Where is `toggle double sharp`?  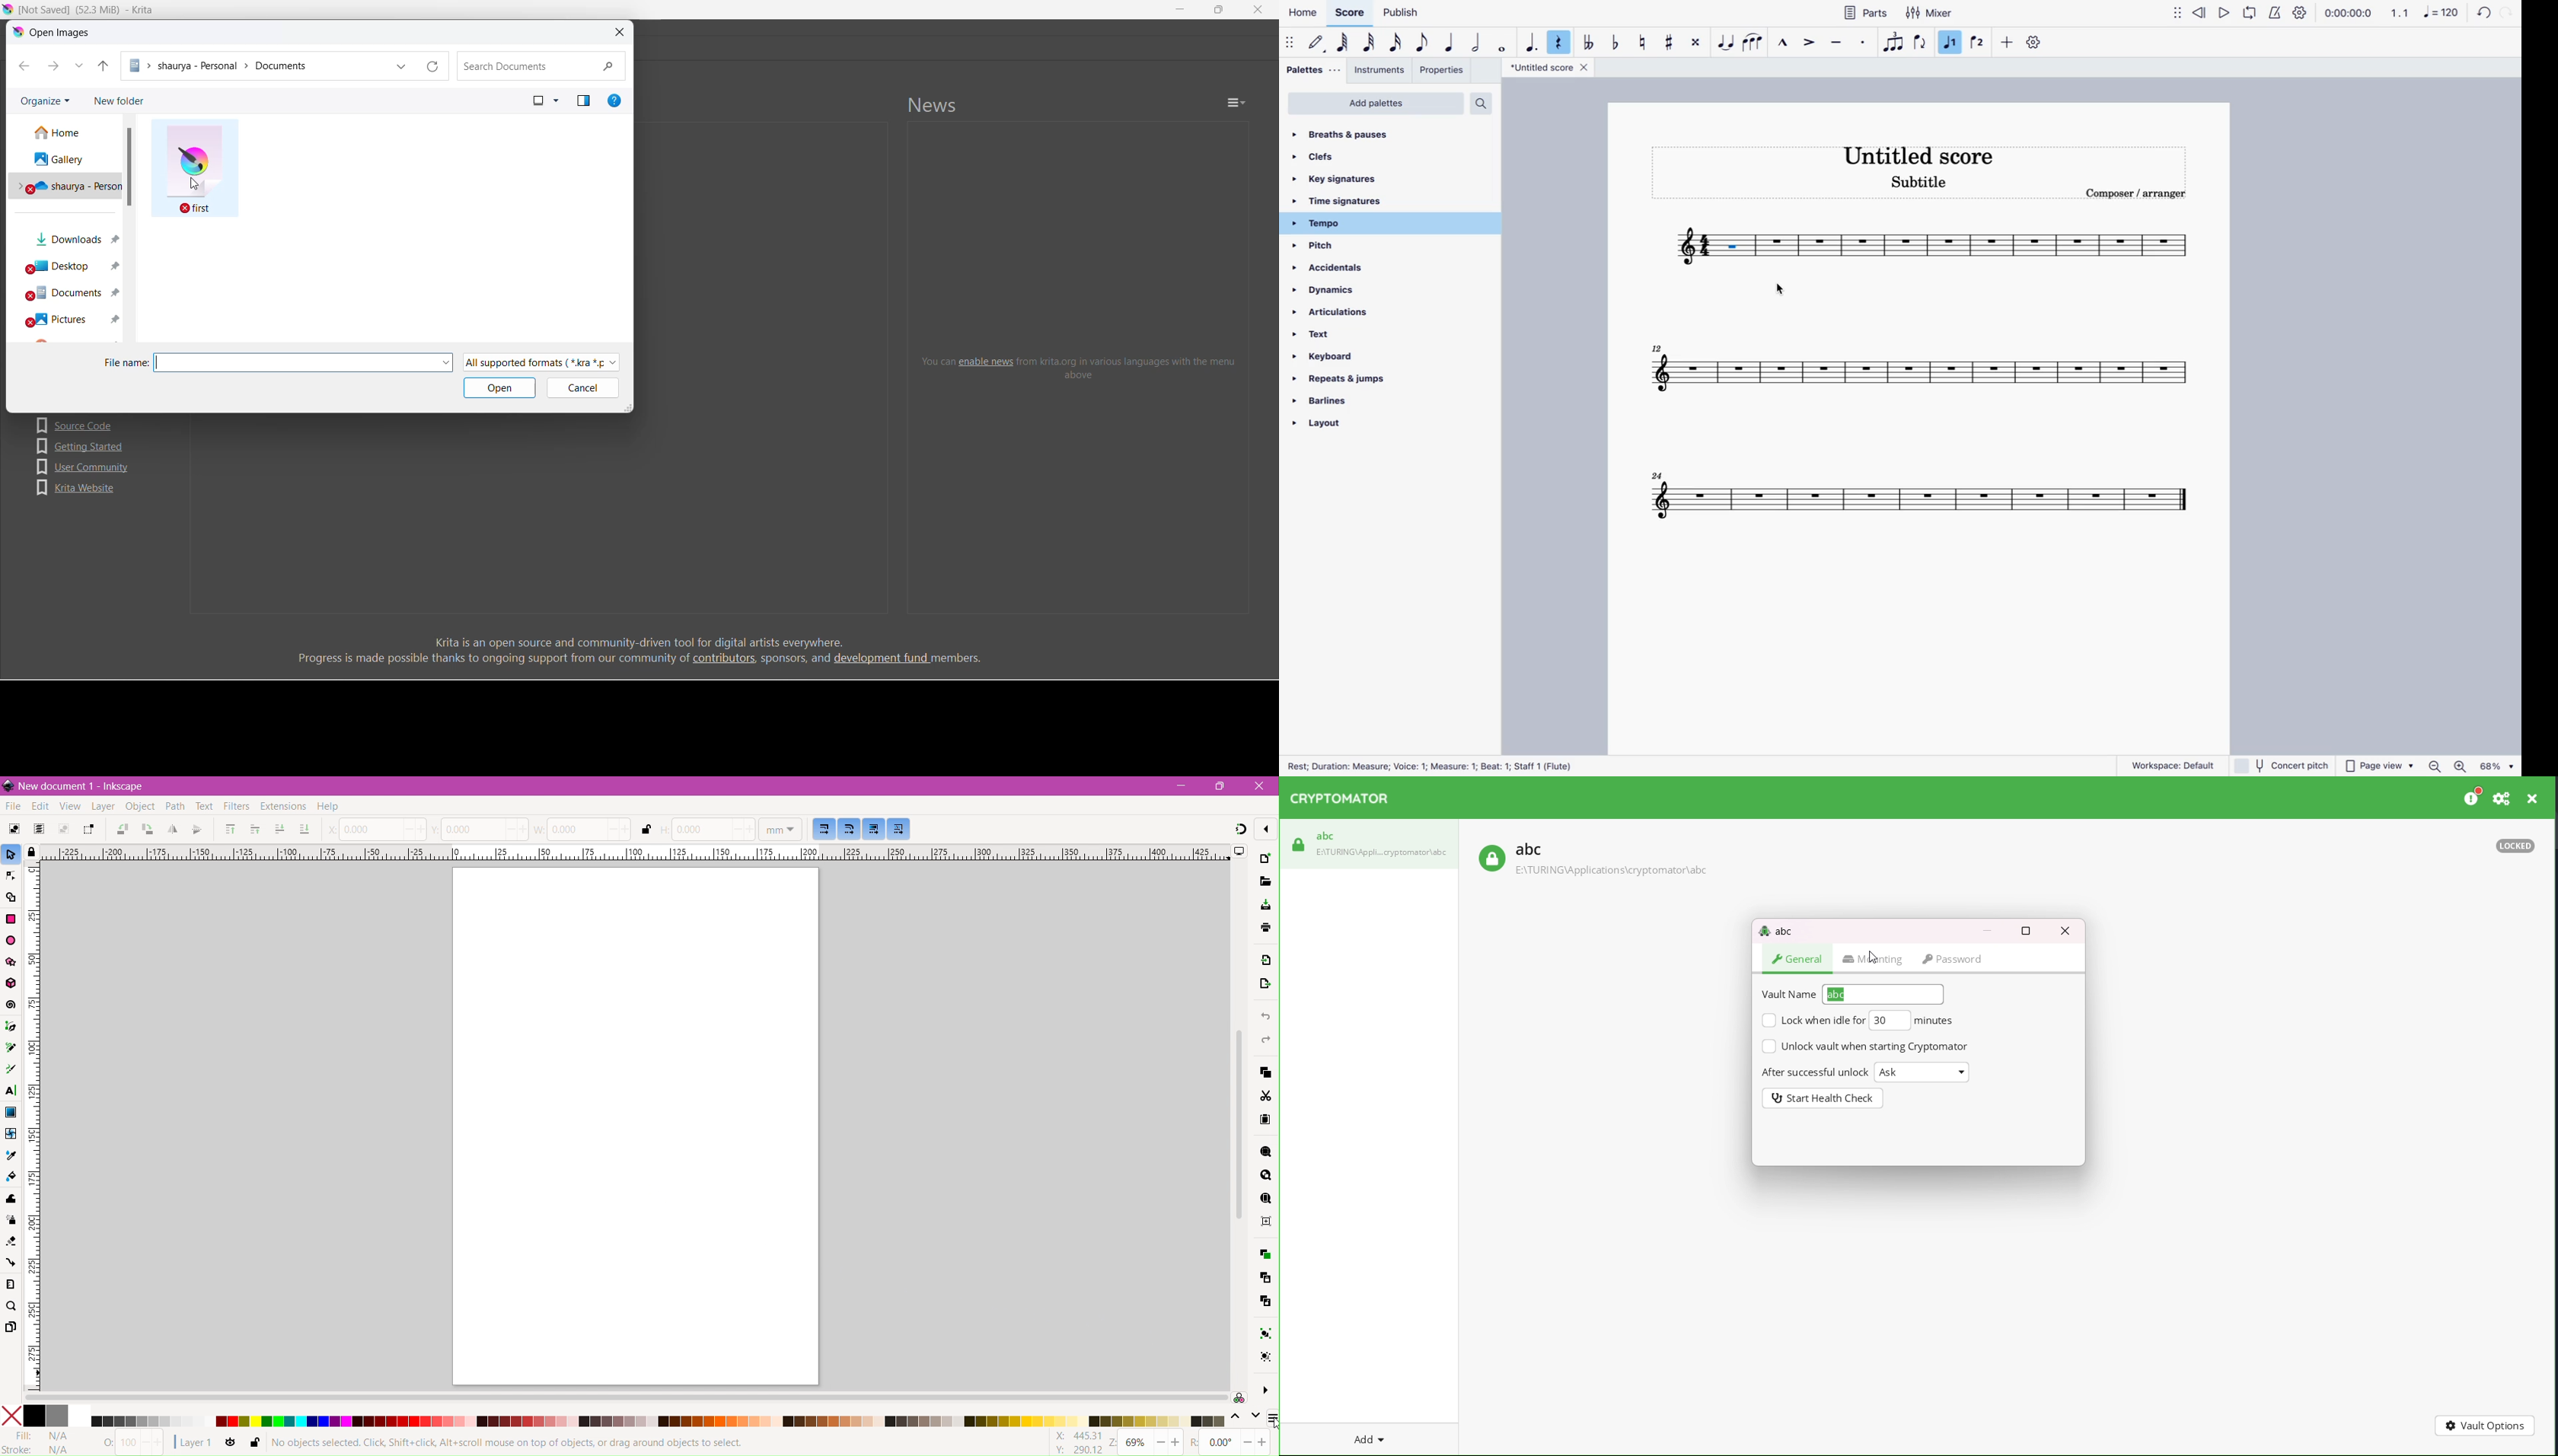
toggle double sharp is located at coordinates (1698, 41).